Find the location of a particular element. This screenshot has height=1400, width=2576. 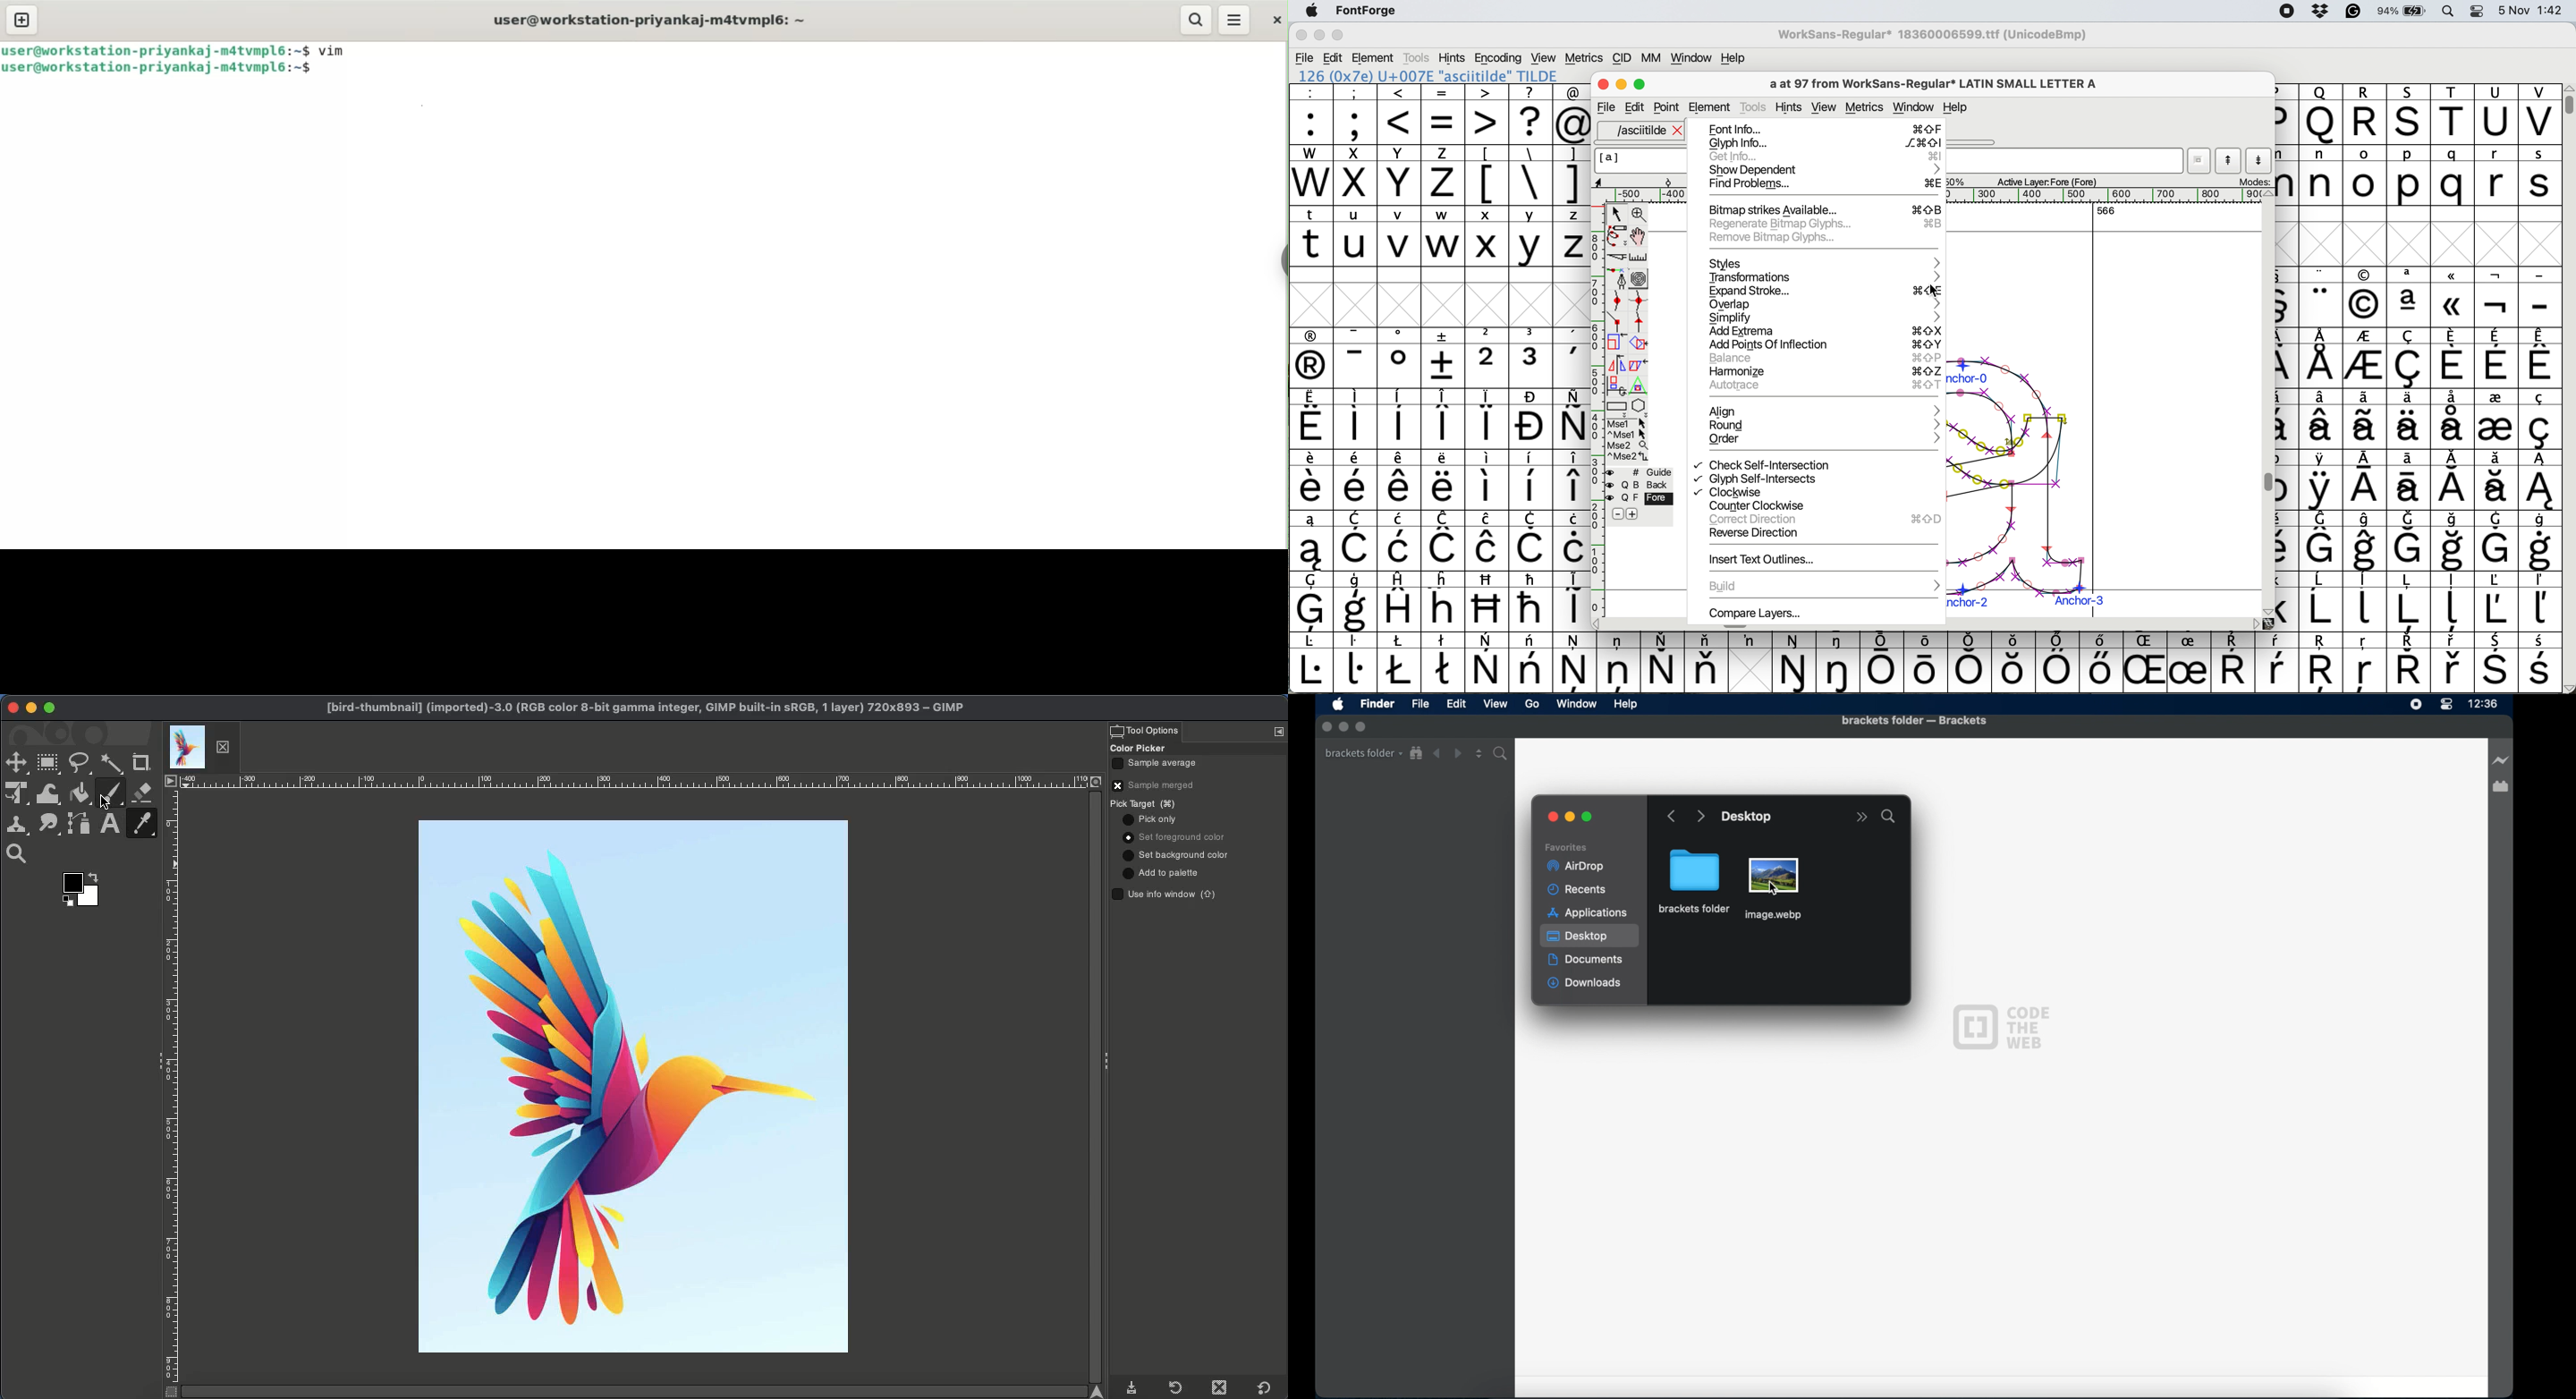

 is located at coordinates (2410, 114).